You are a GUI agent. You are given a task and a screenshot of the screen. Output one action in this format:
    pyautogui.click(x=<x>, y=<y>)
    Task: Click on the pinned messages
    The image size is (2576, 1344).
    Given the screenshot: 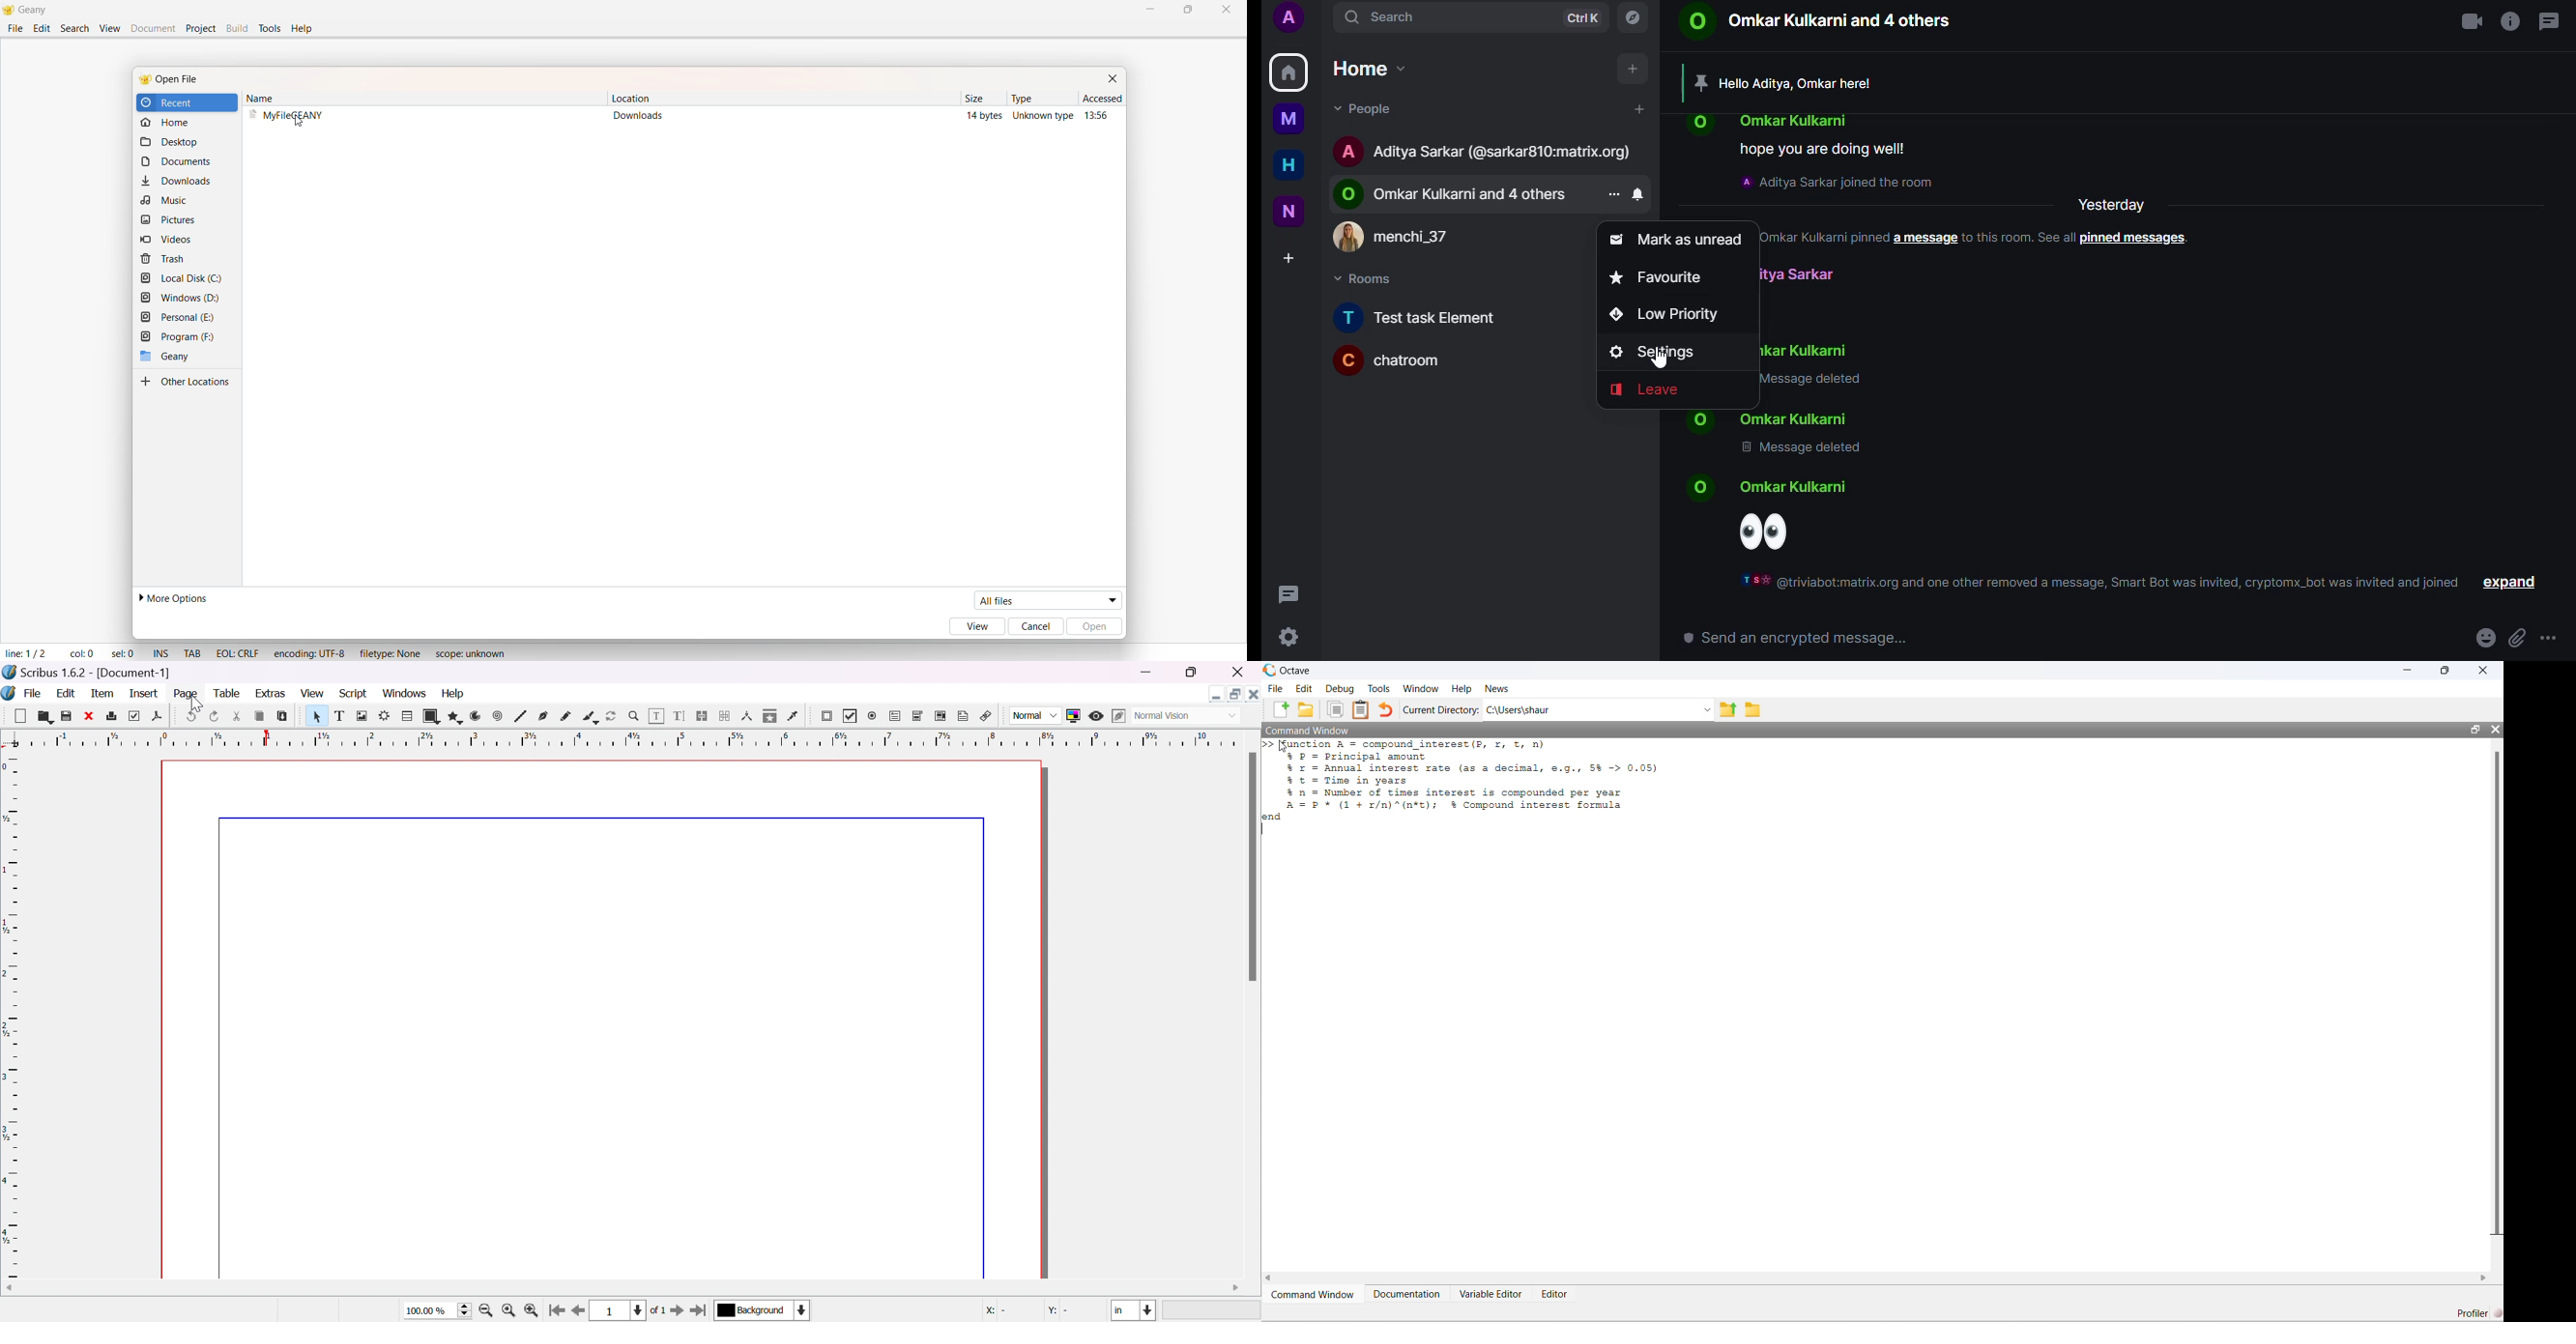 What is the action you would take?
    pyautogui.click(x=2138, y=239)
    